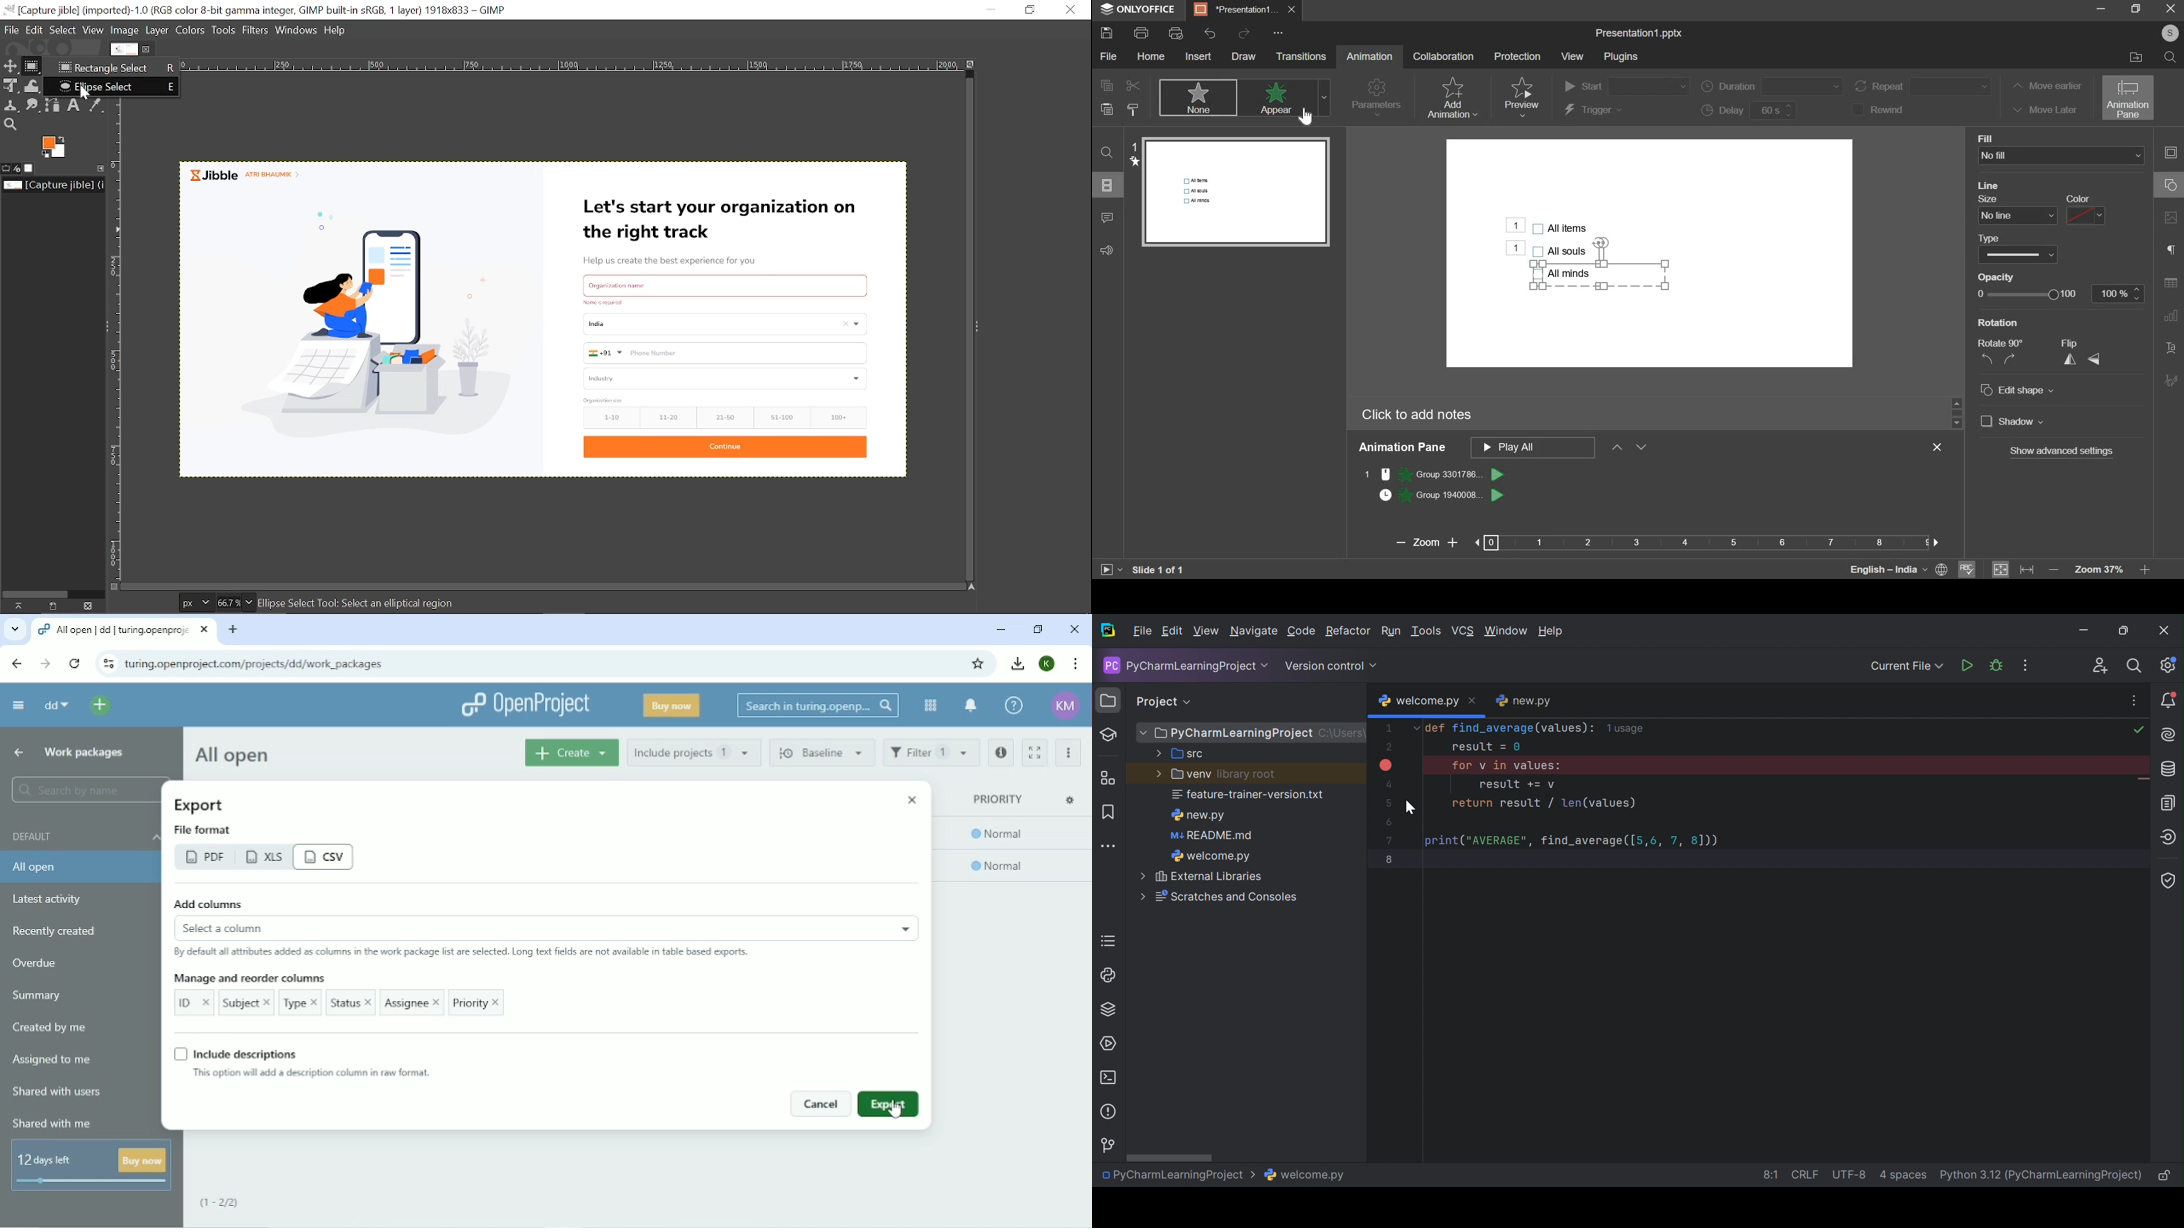 The image size is (2184, 1232). What do you see at coordinates (2017, 255) in the screenshot?
I see `line type` at bounding box center [2017, 255].